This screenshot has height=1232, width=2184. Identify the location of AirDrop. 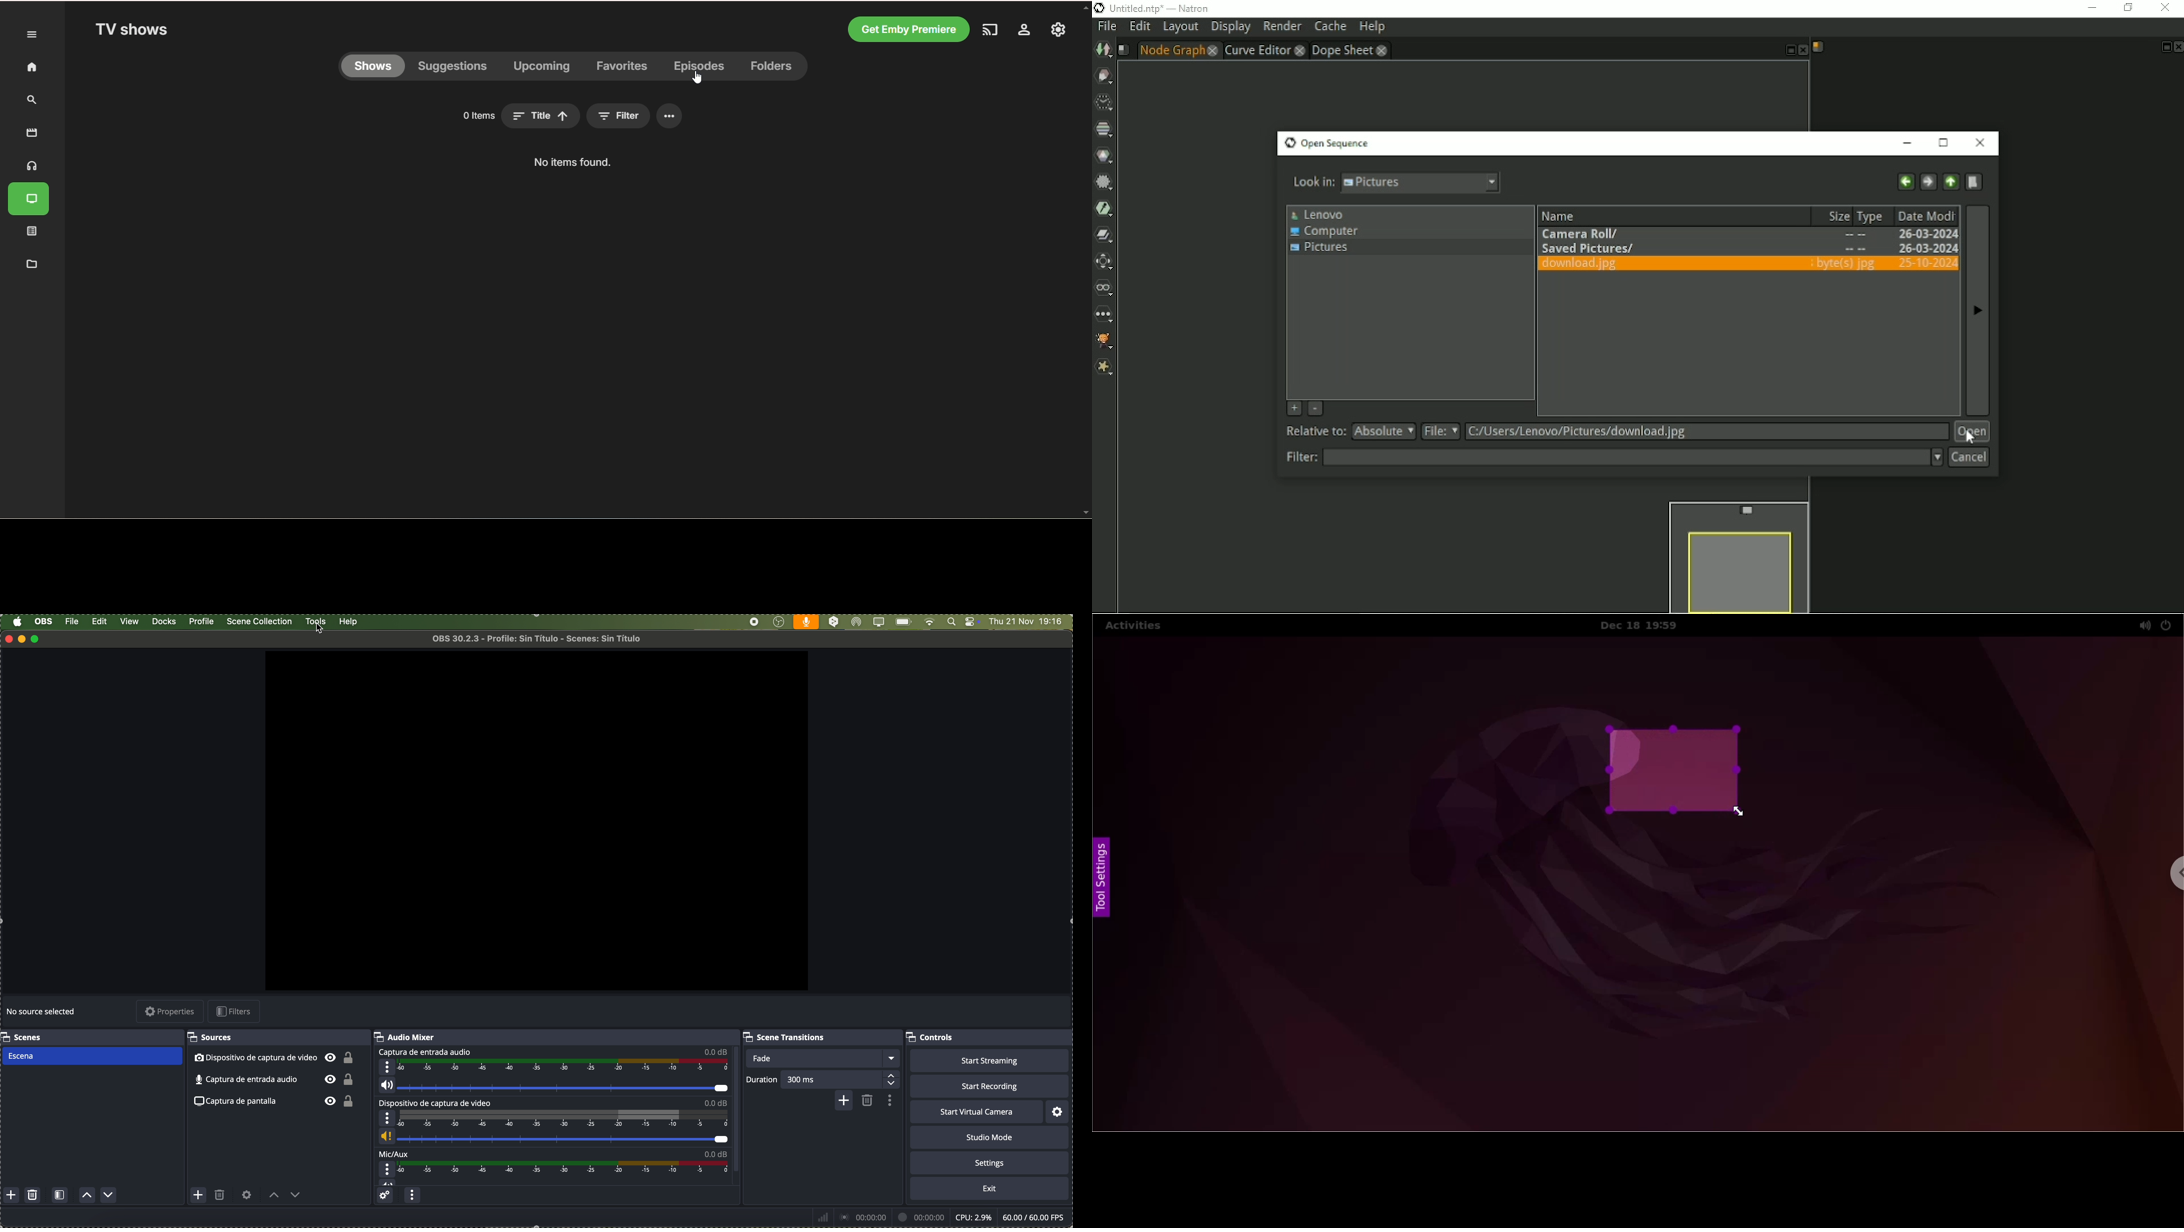
(857, 623).